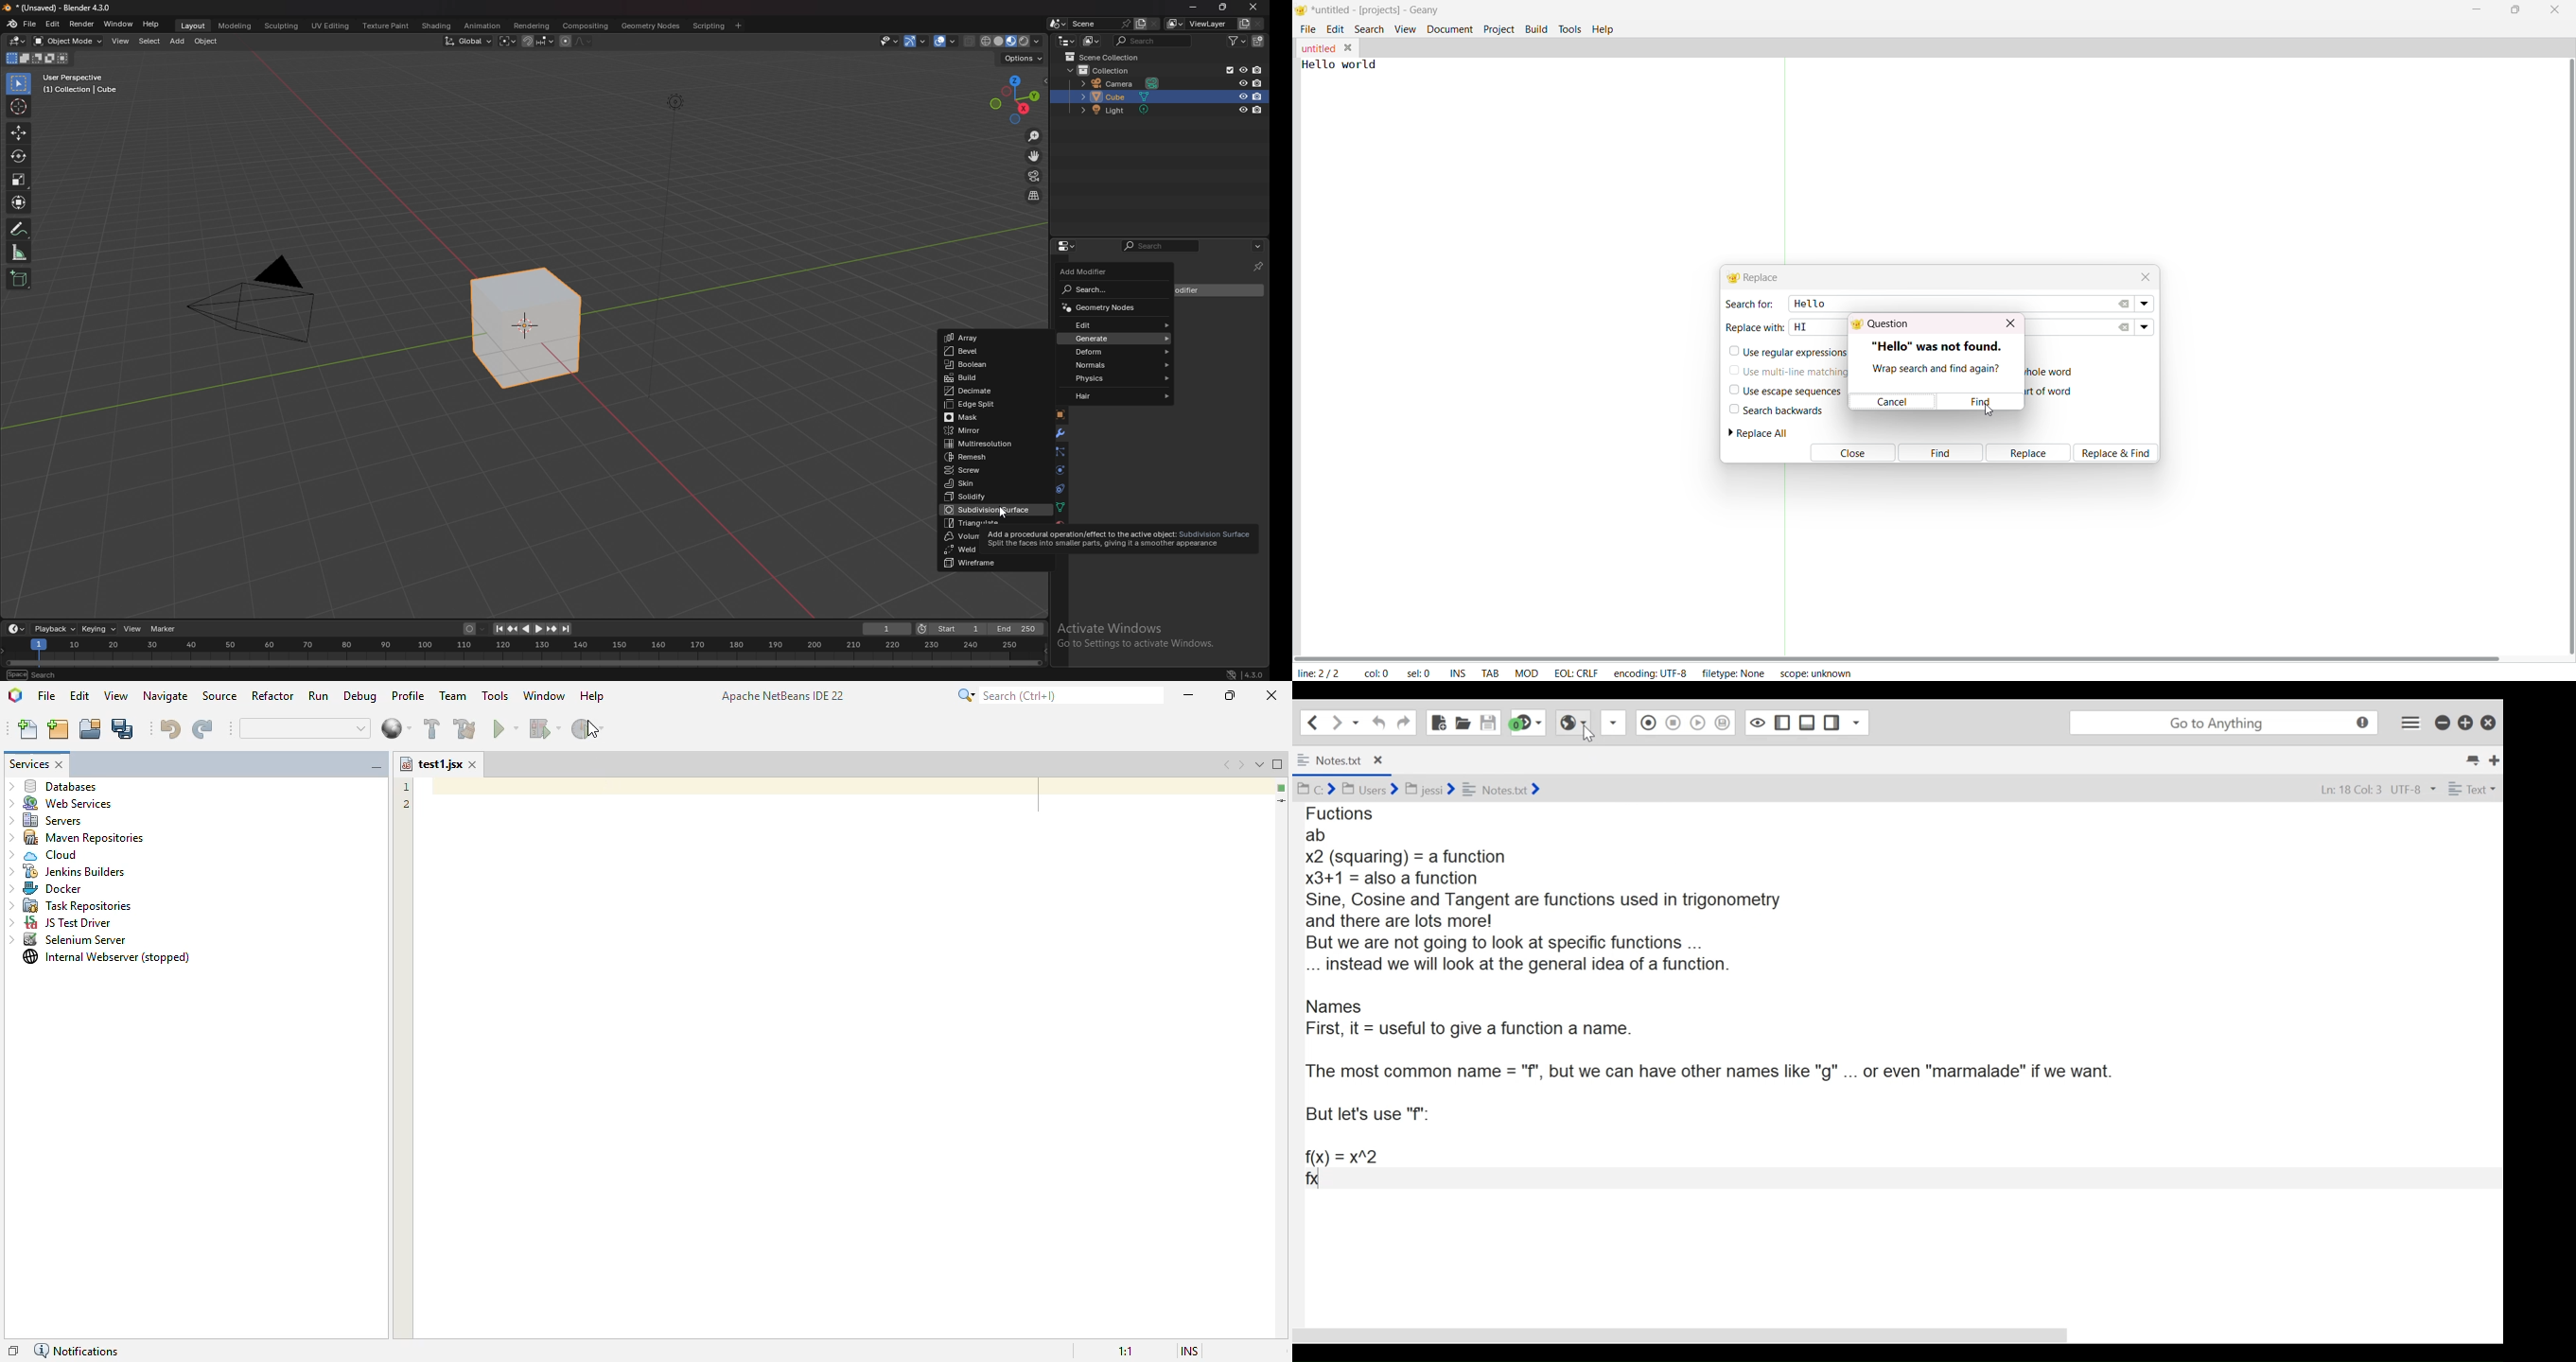 The image size is (2576, 1372). What do you see at coordinates (1312, 721) in the screenshot?
I see `Go Back one location` at bounding box center [1312, 721].